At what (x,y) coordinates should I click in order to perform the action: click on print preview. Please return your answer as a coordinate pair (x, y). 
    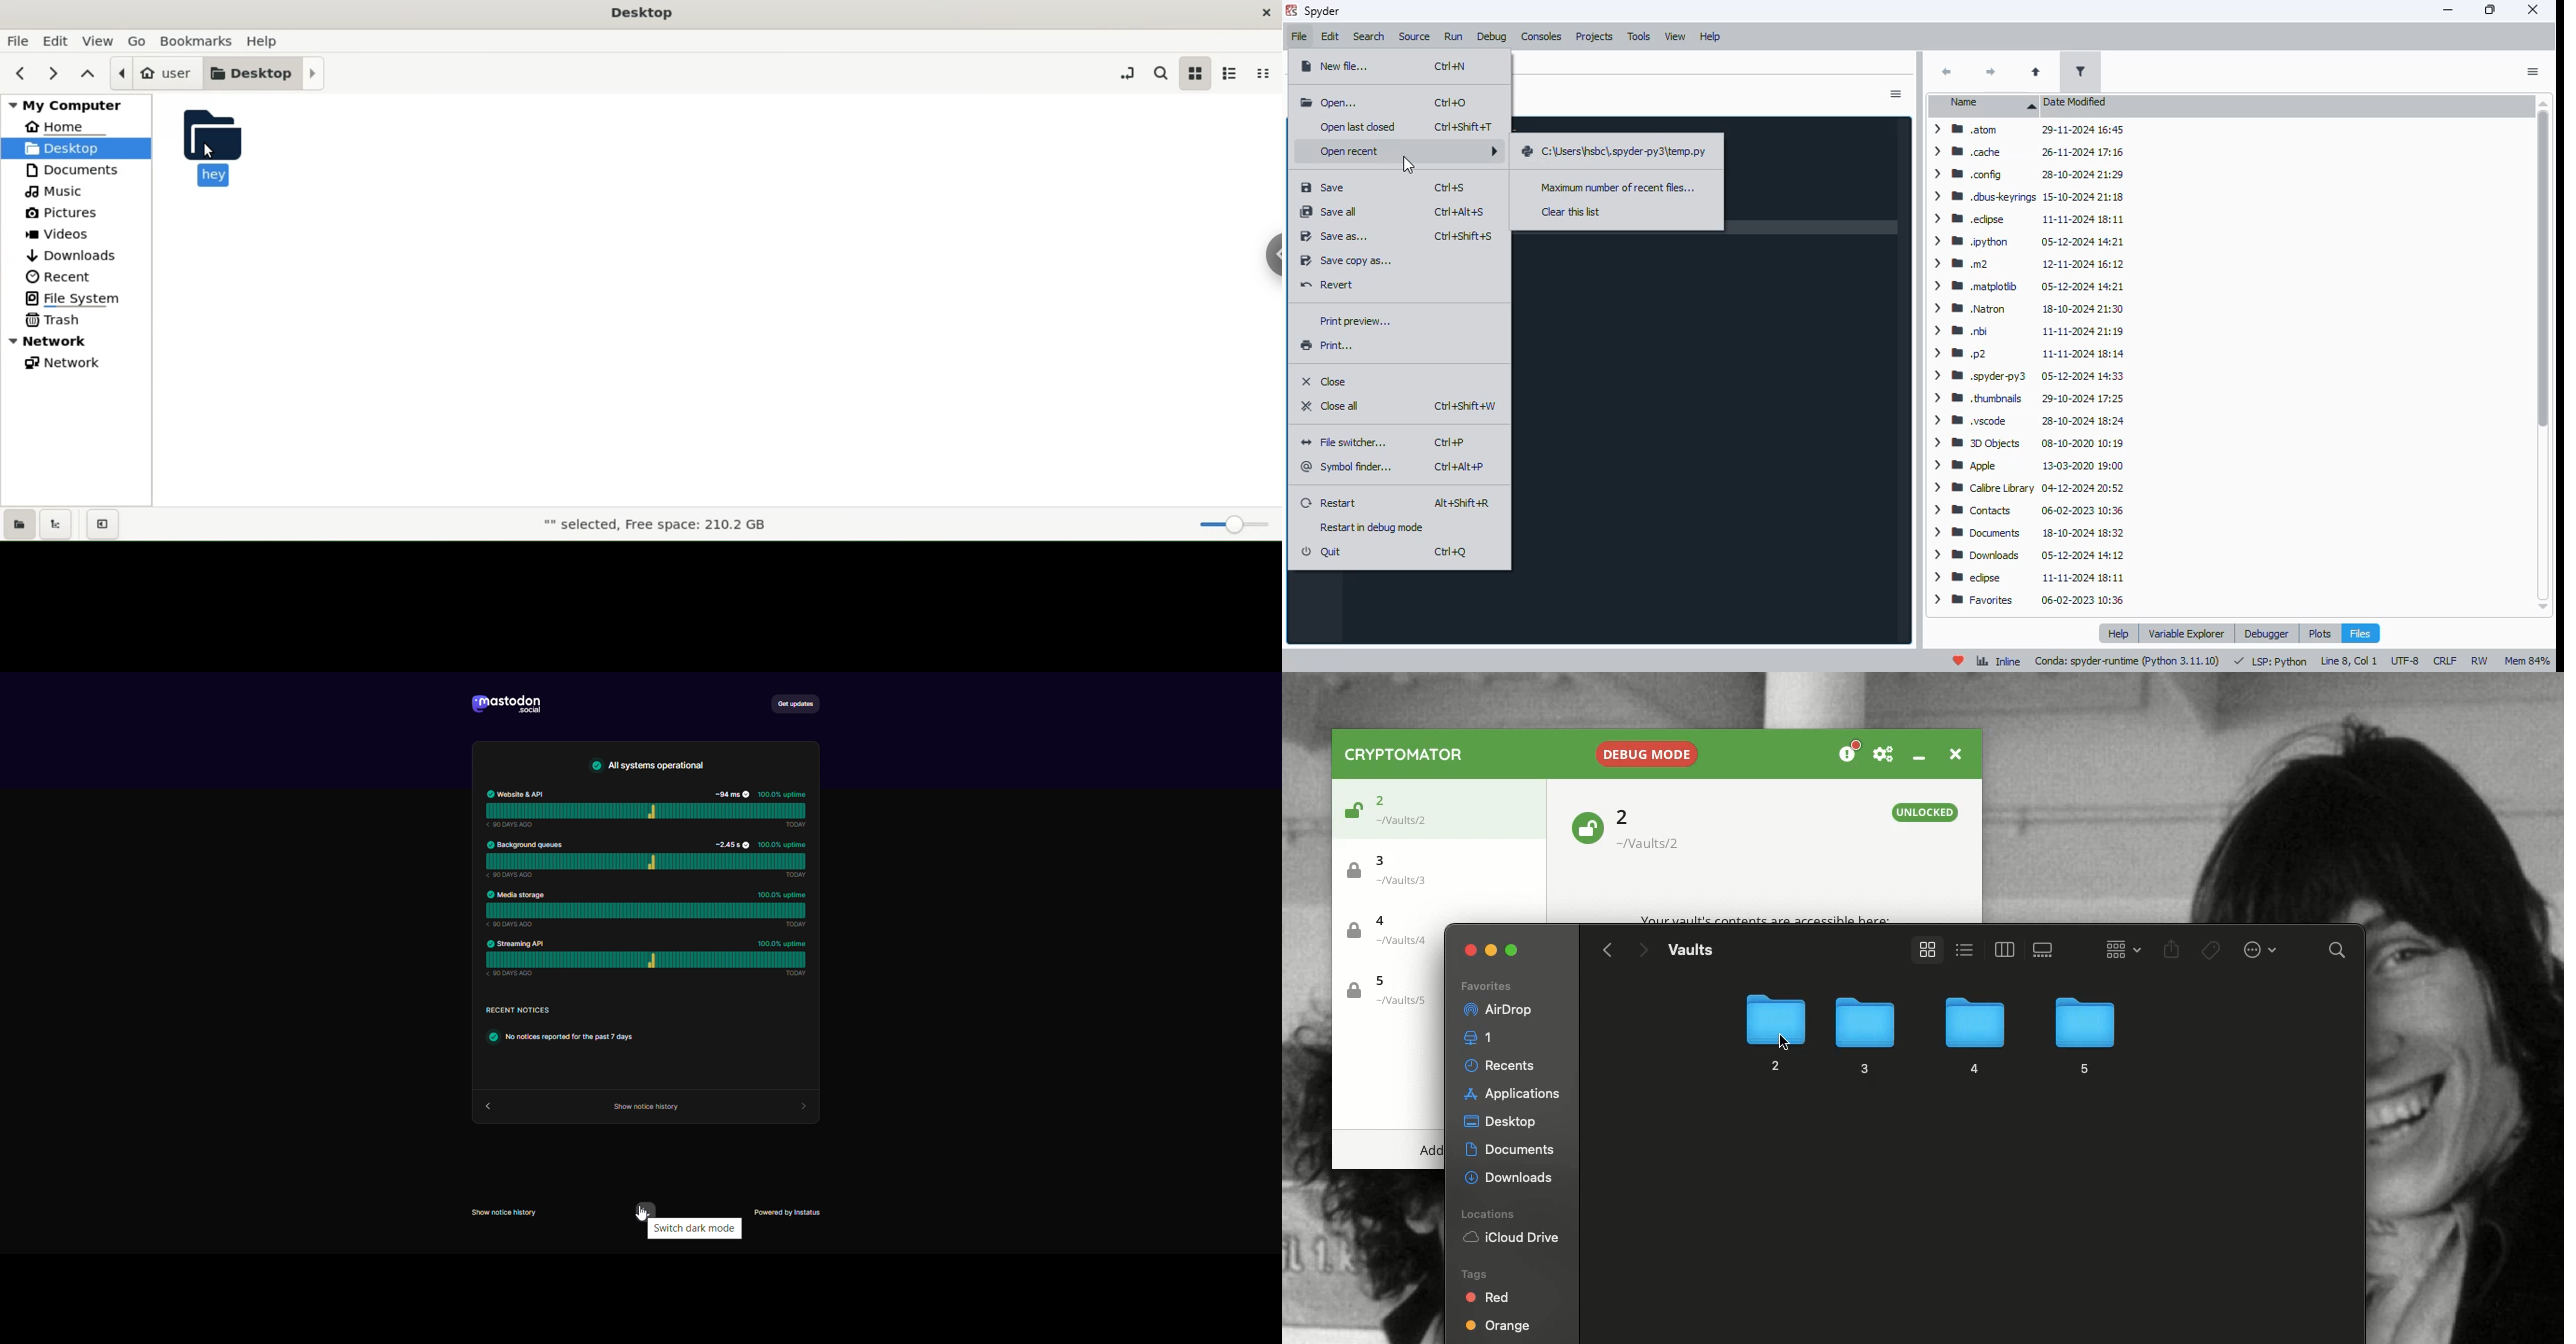
    Looking at the image, I should click on (1353, 321).